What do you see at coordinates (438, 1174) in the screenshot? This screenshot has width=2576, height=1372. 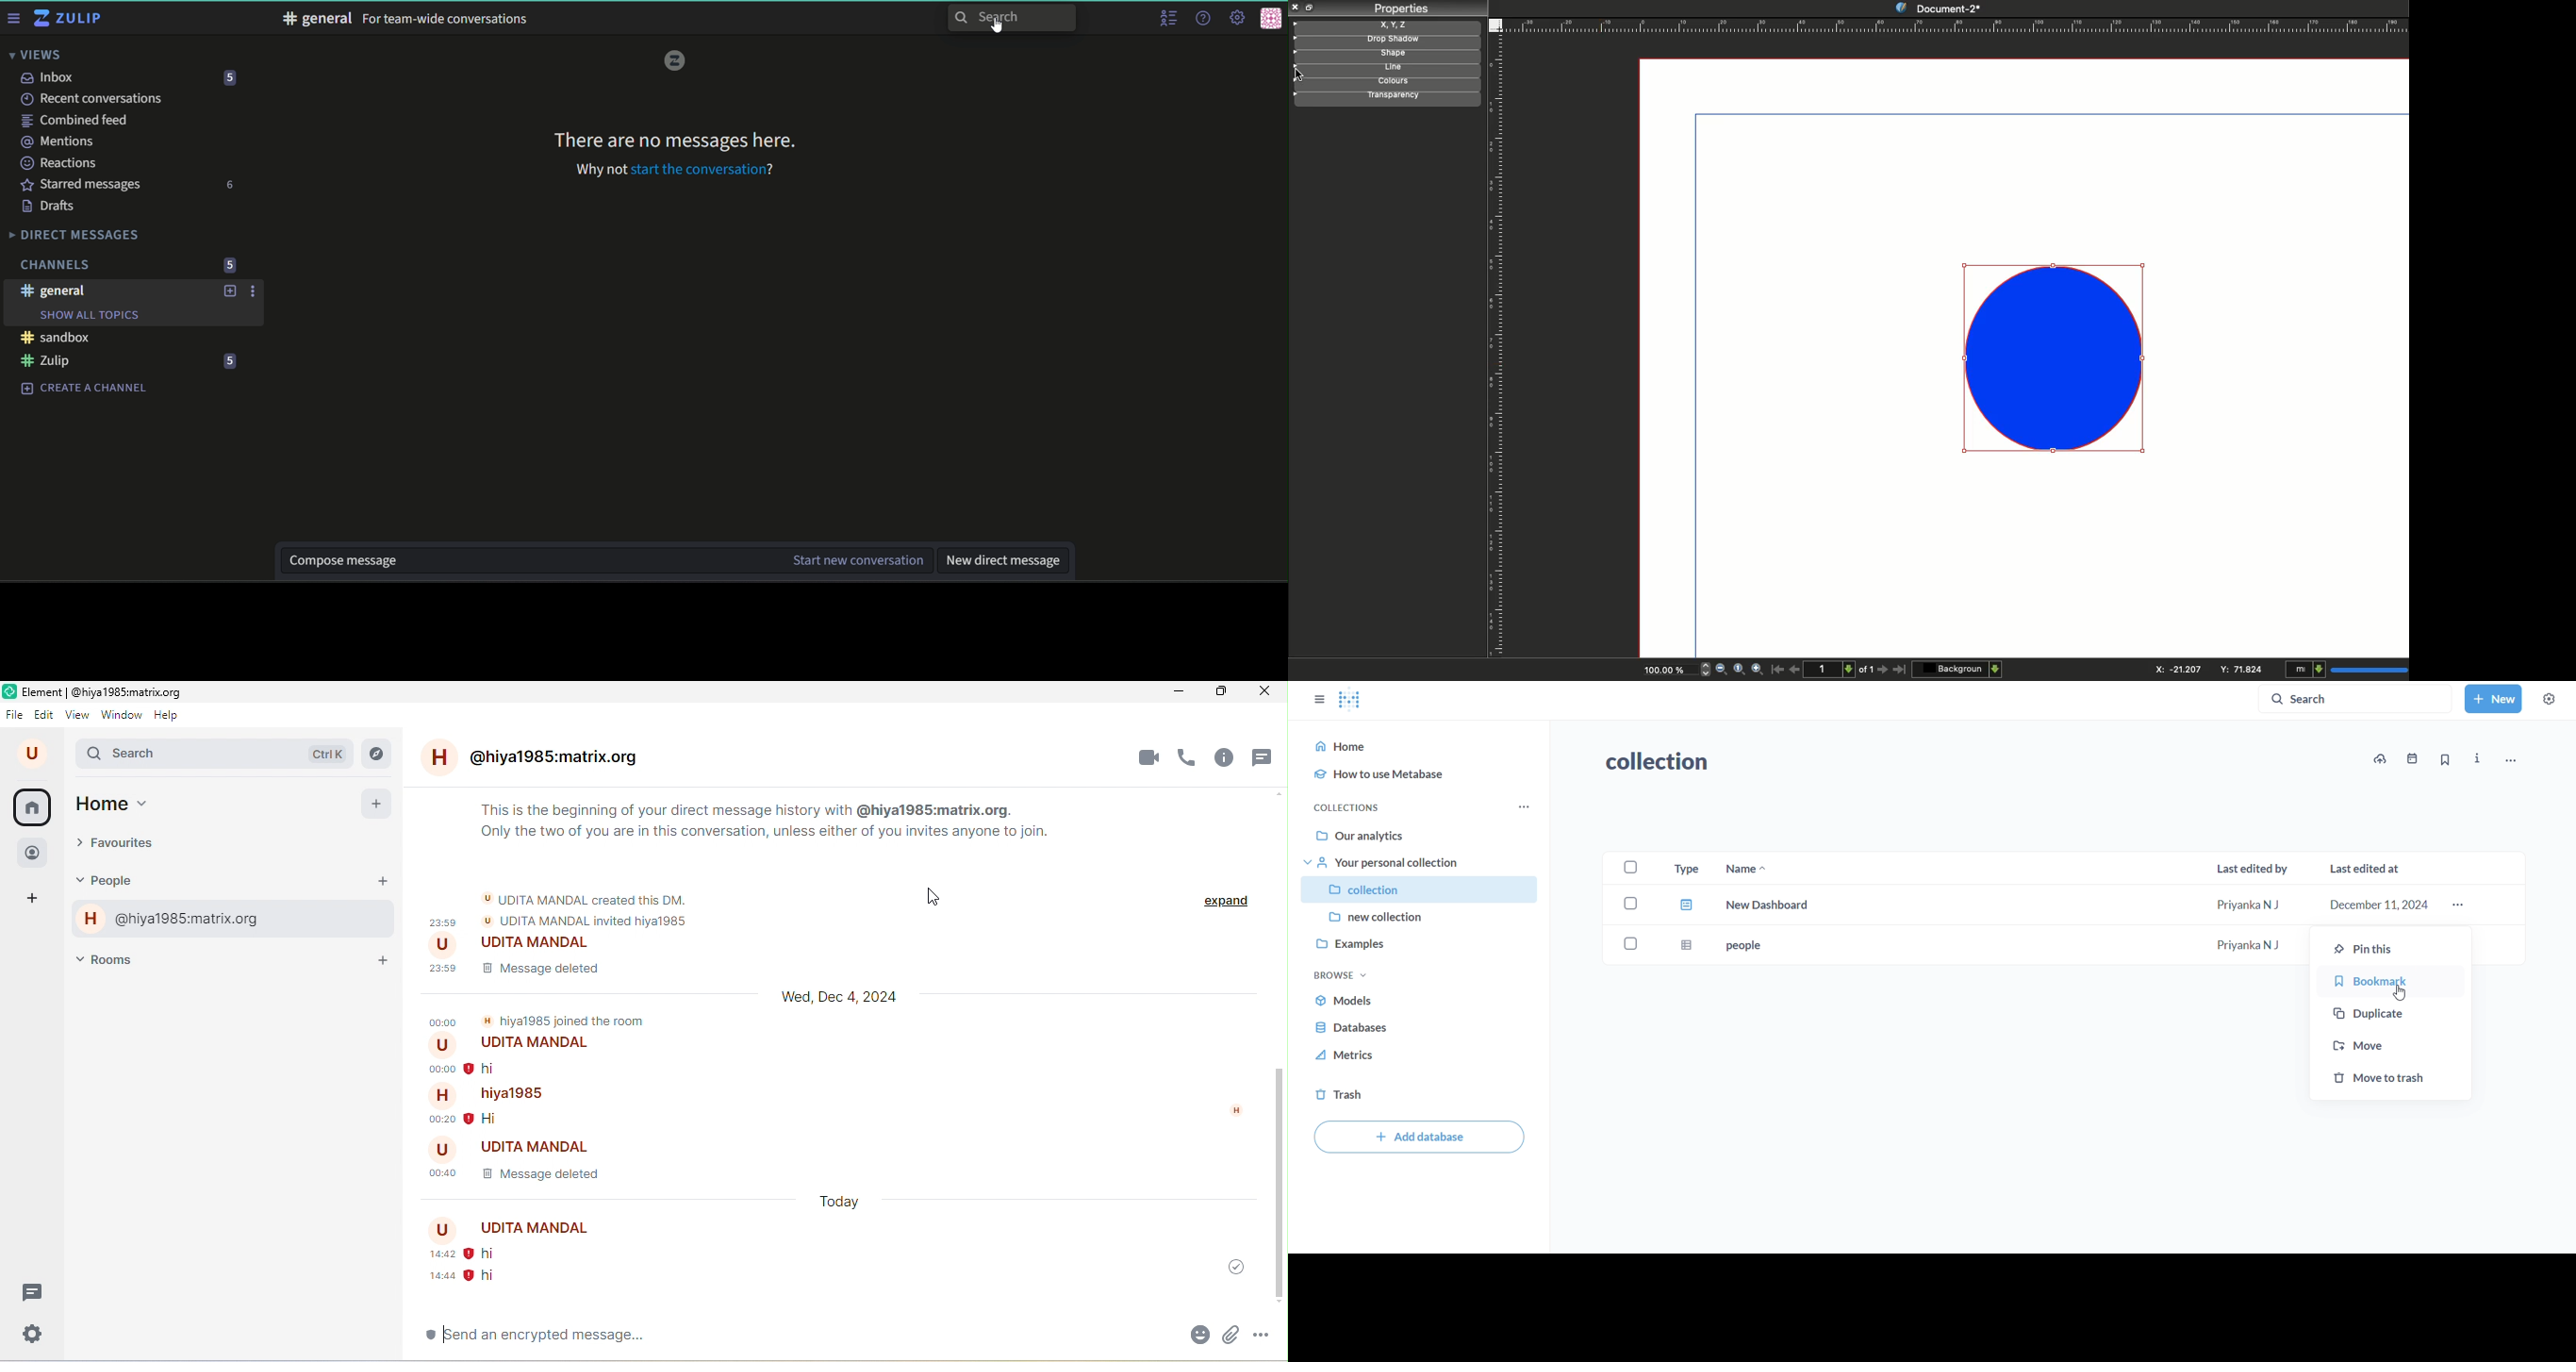 I see `00.40` at bounding box center [438, 1174].